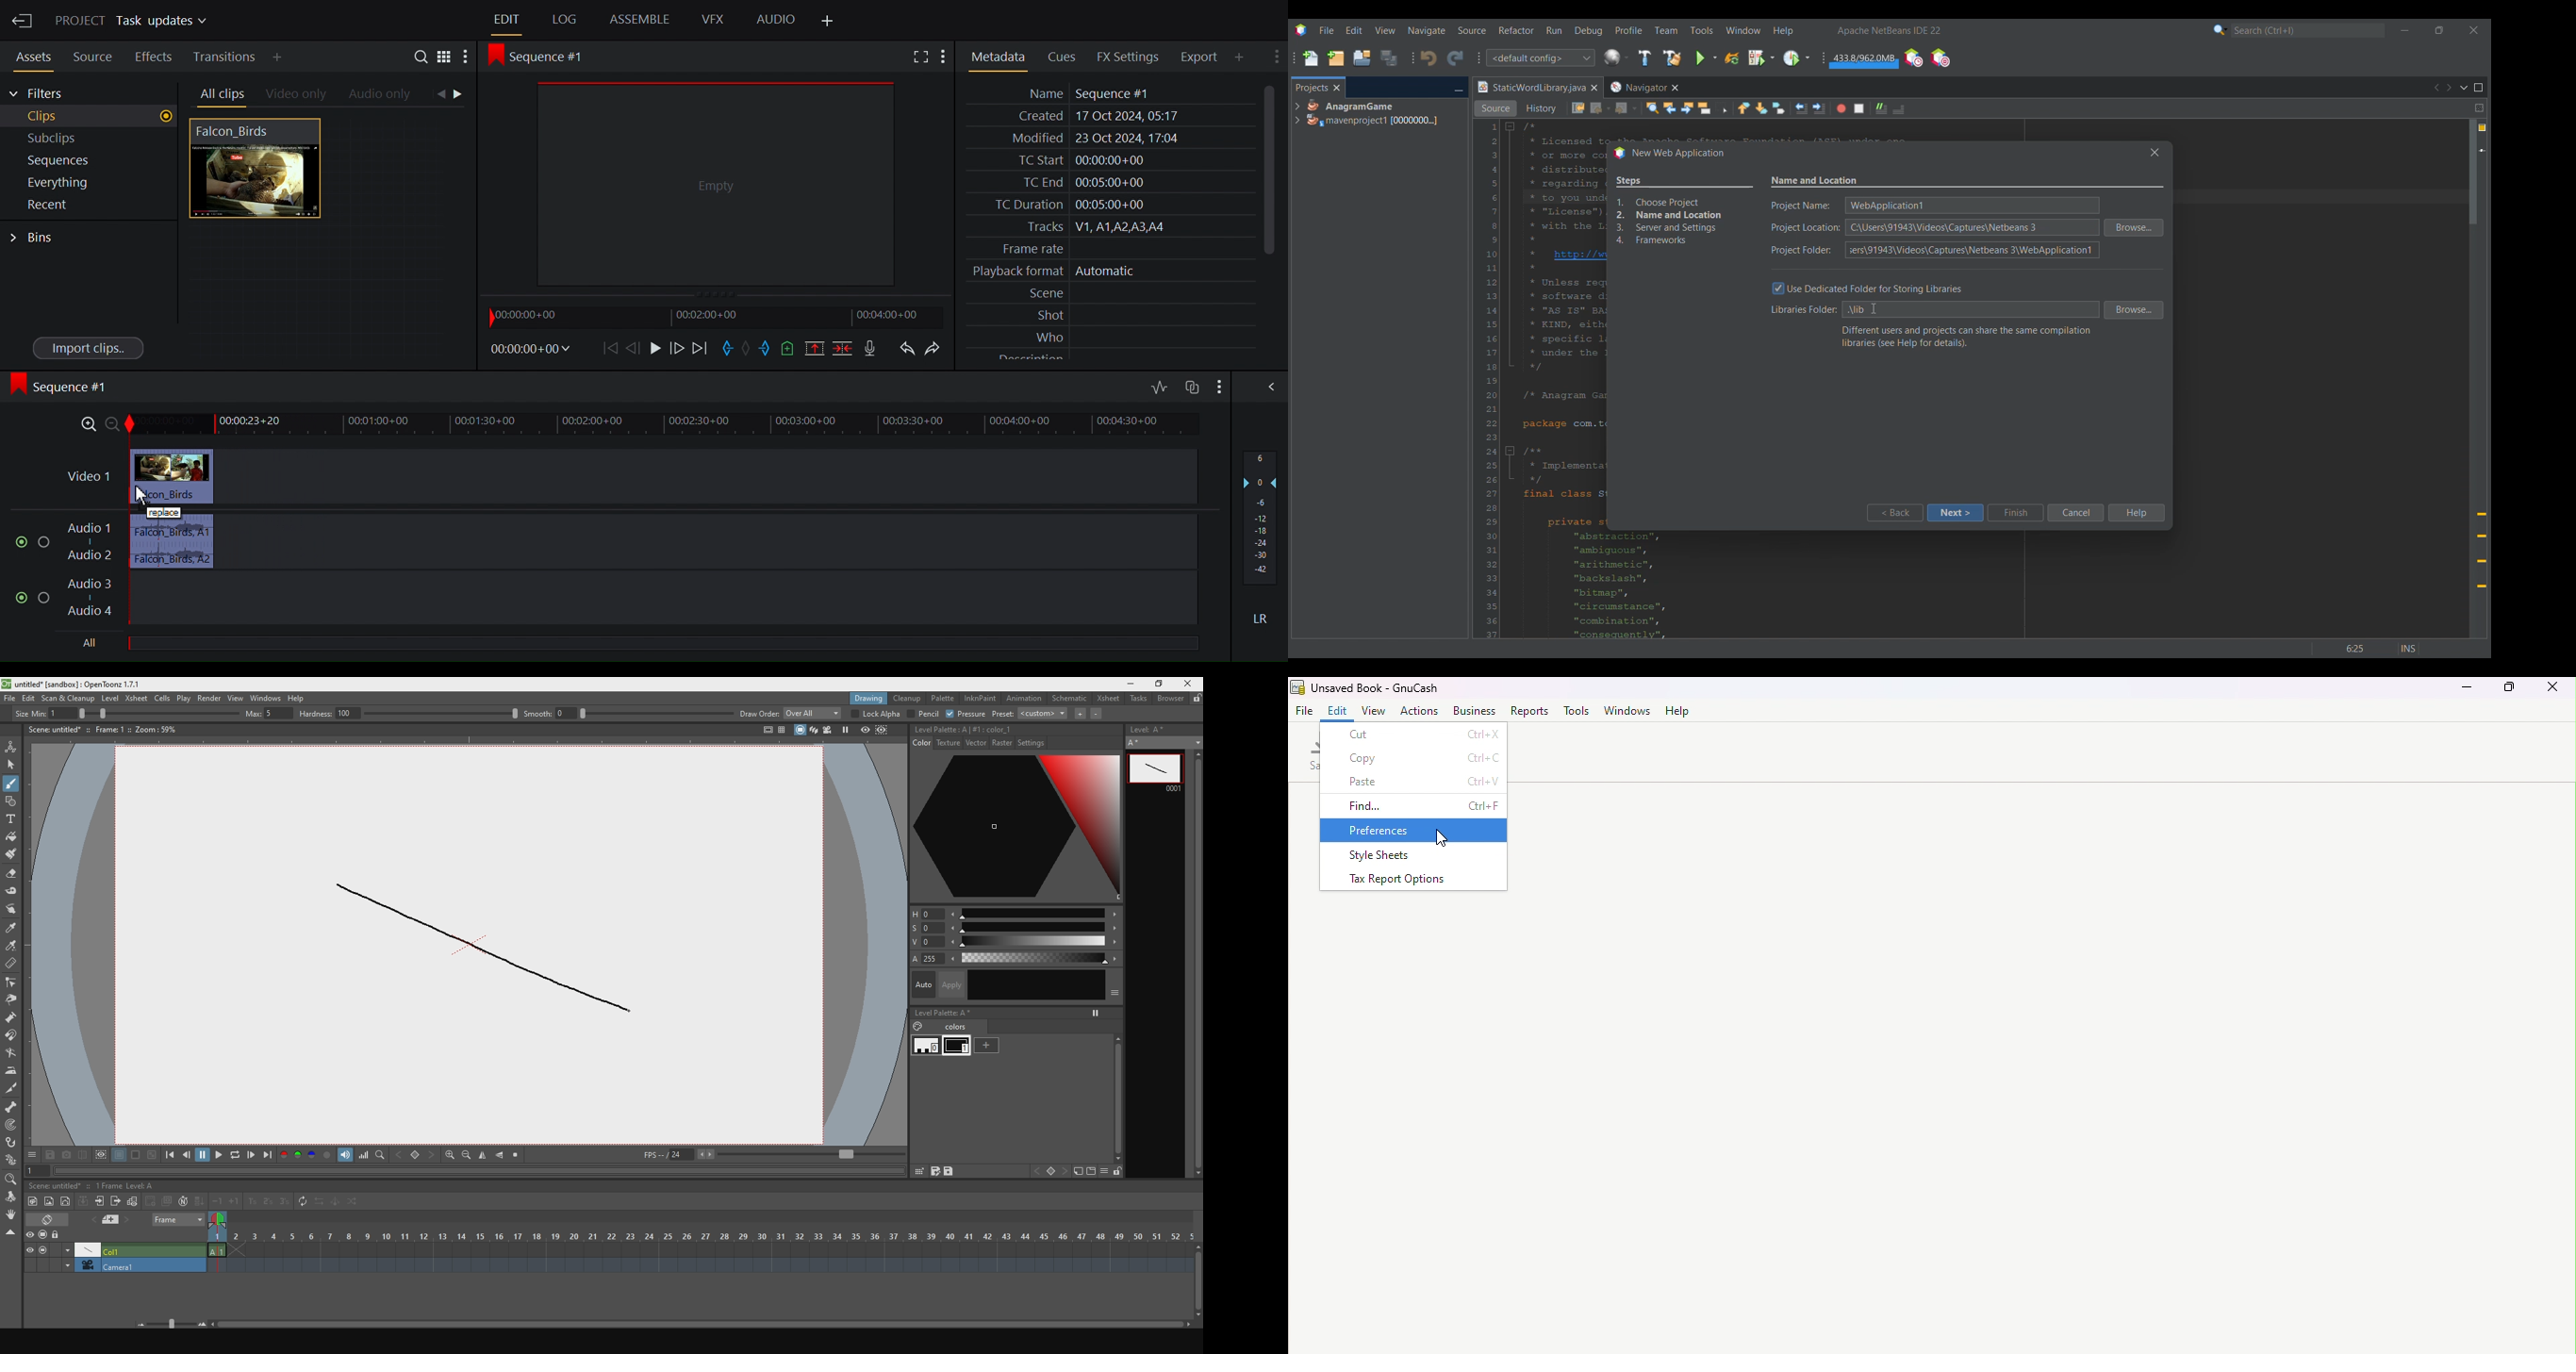 Image resolution: width=2576 pixels, height=1372 pixels. Describe the element at coordinates (1112, 315) in the screenshot. I see `Shot` at that location.